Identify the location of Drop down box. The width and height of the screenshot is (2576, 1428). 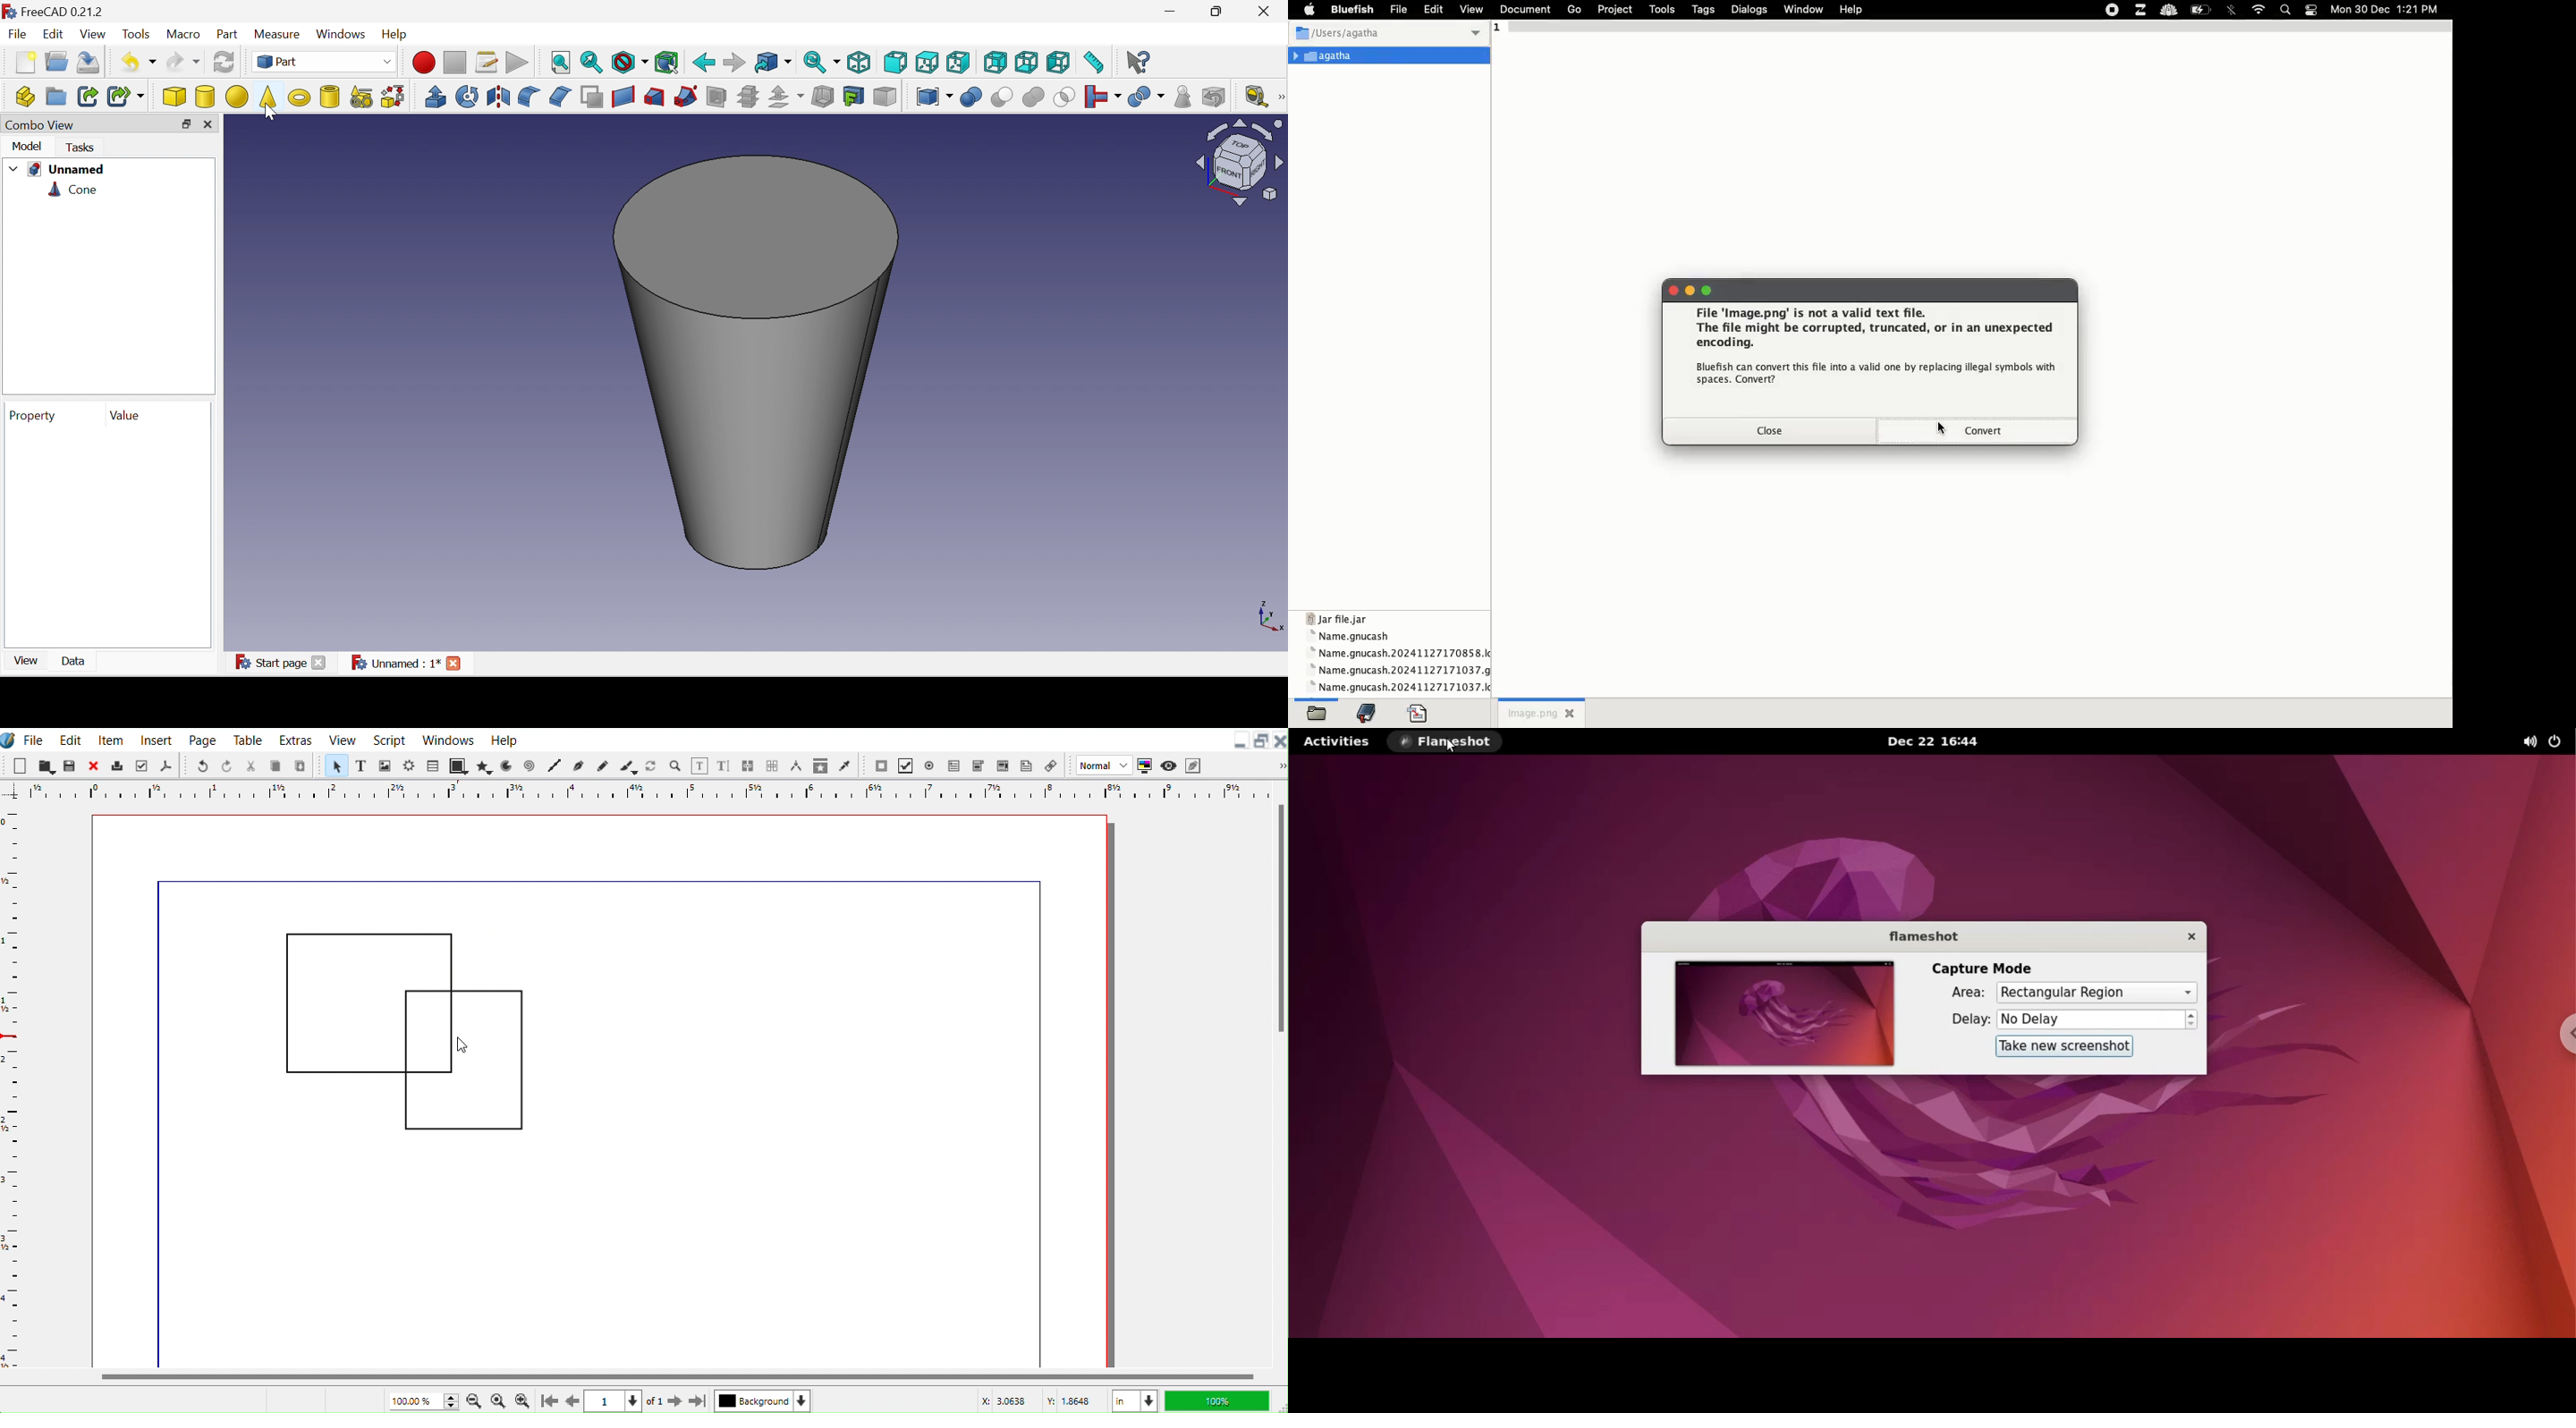
(1275, 765).